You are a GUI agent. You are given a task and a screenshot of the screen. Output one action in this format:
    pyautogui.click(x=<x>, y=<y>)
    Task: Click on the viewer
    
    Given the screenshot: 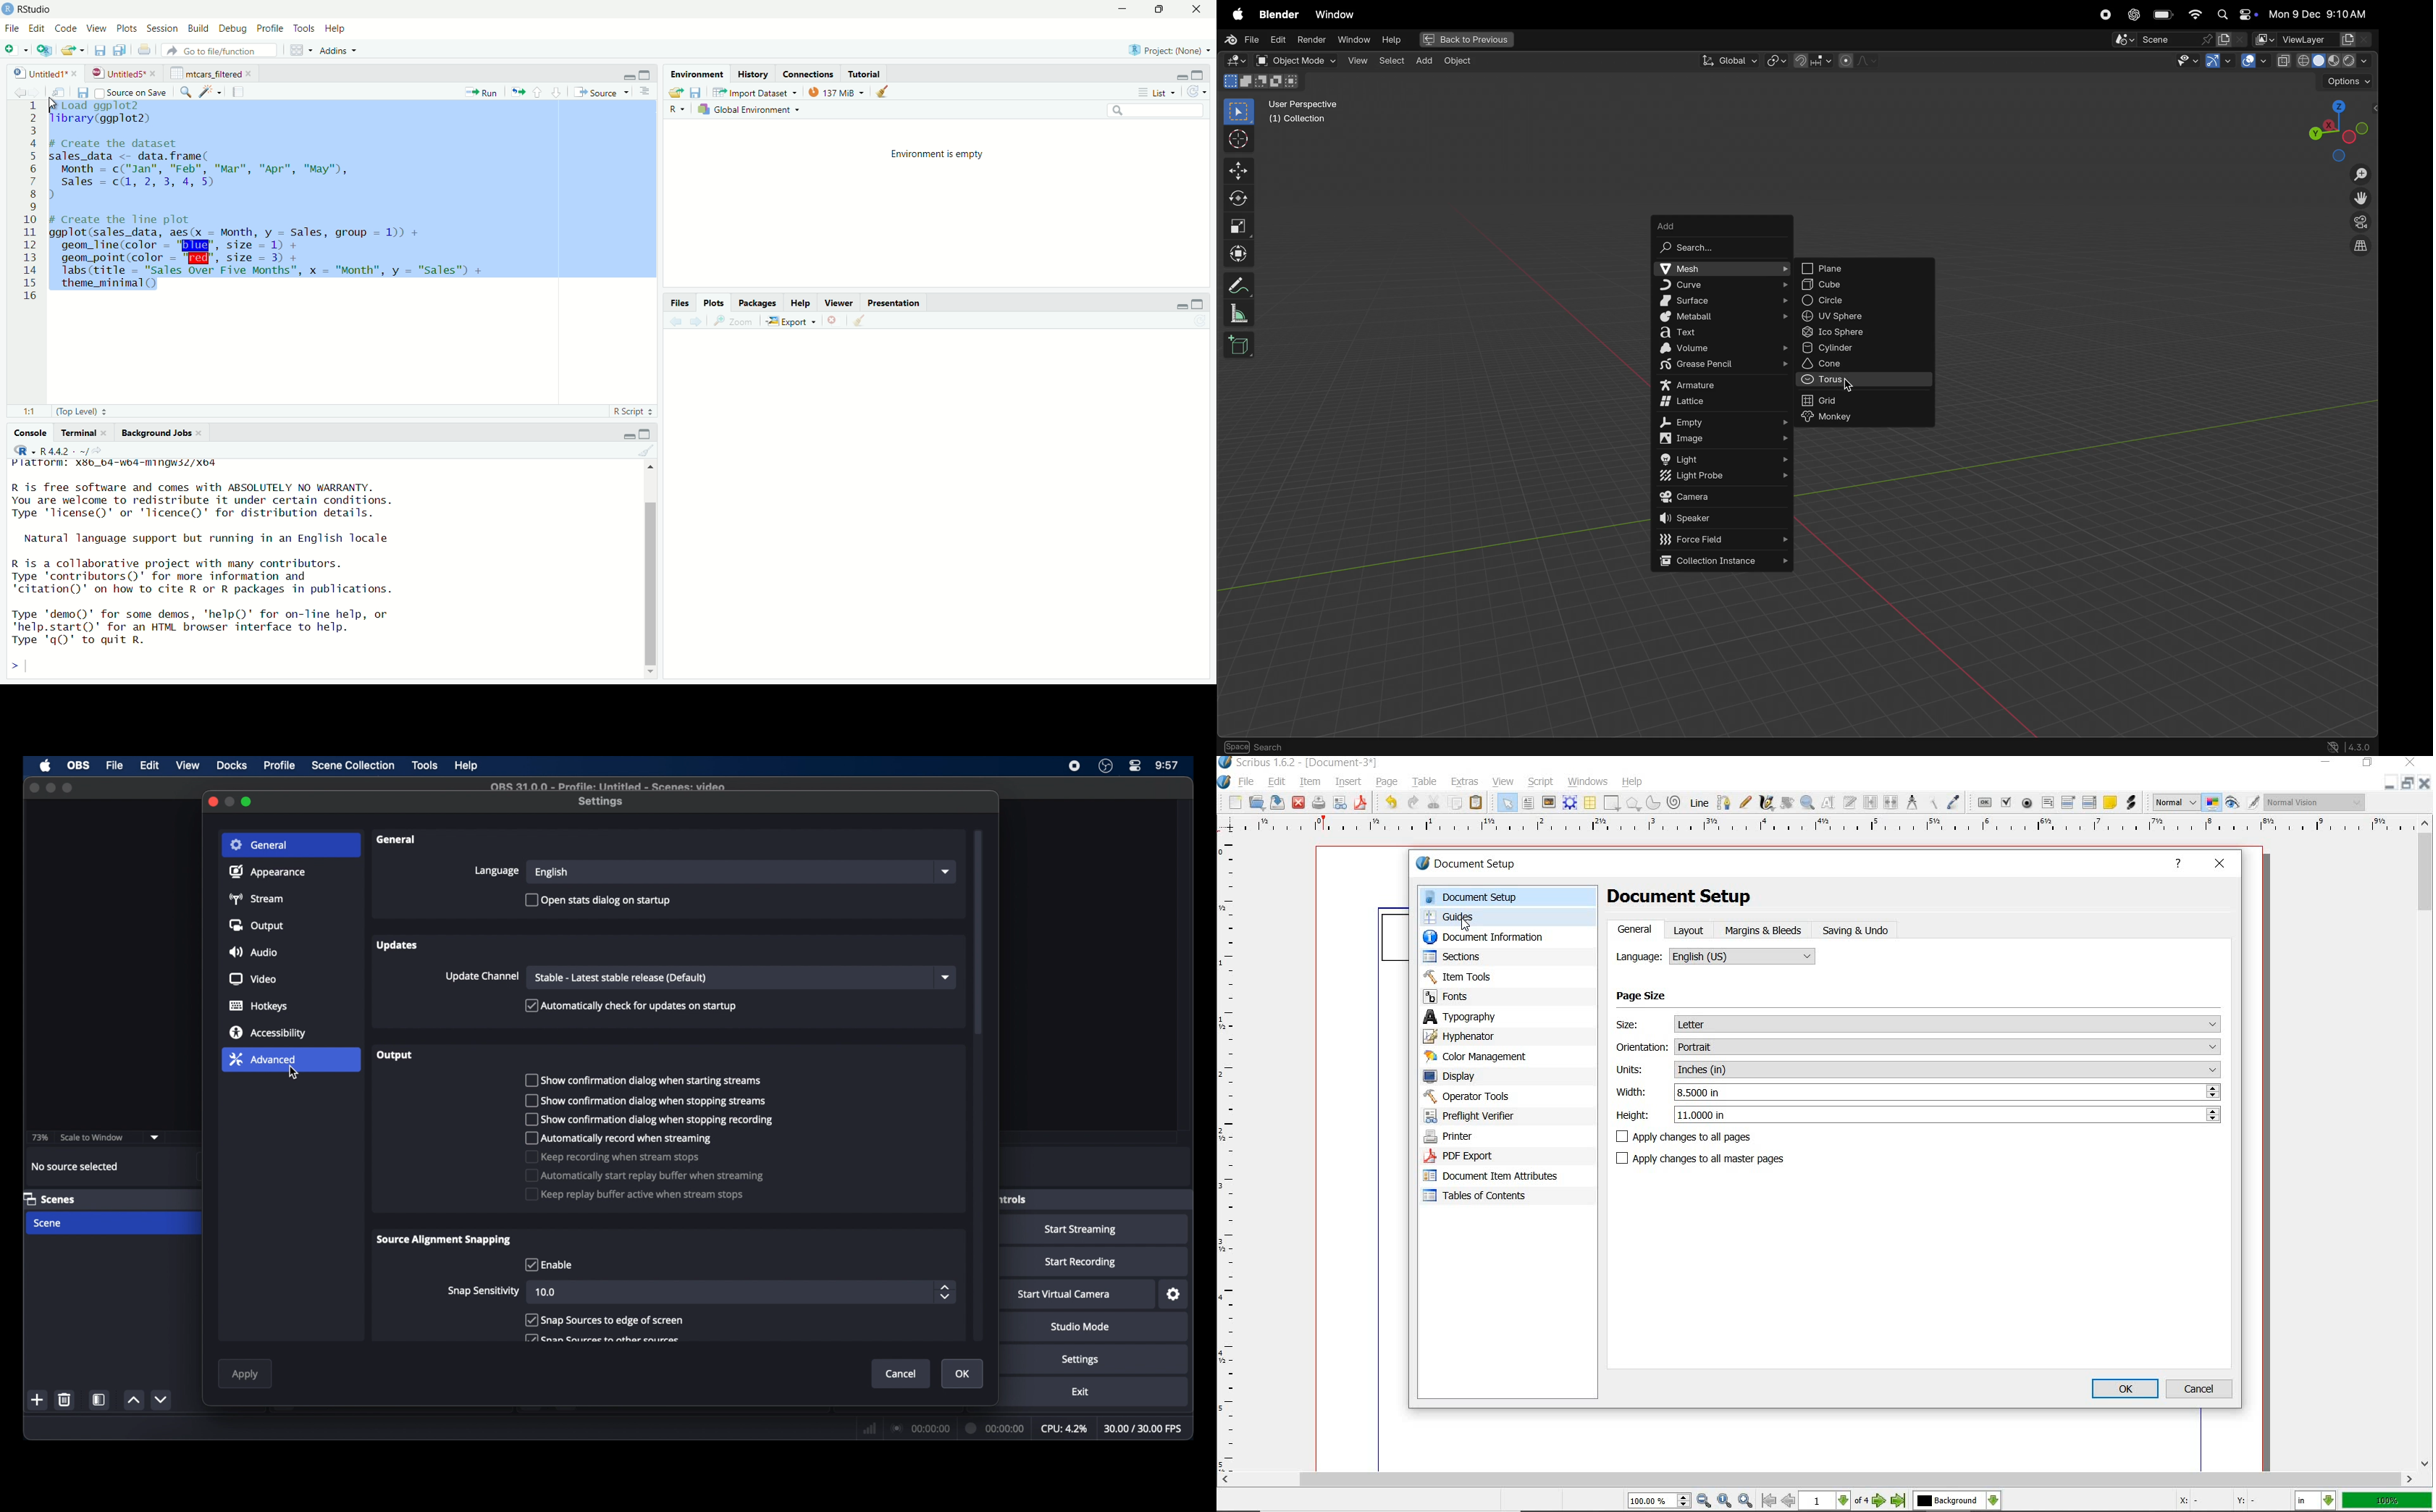 What is the action you would take?
    pyautogui.click(x=839, y=303)
    